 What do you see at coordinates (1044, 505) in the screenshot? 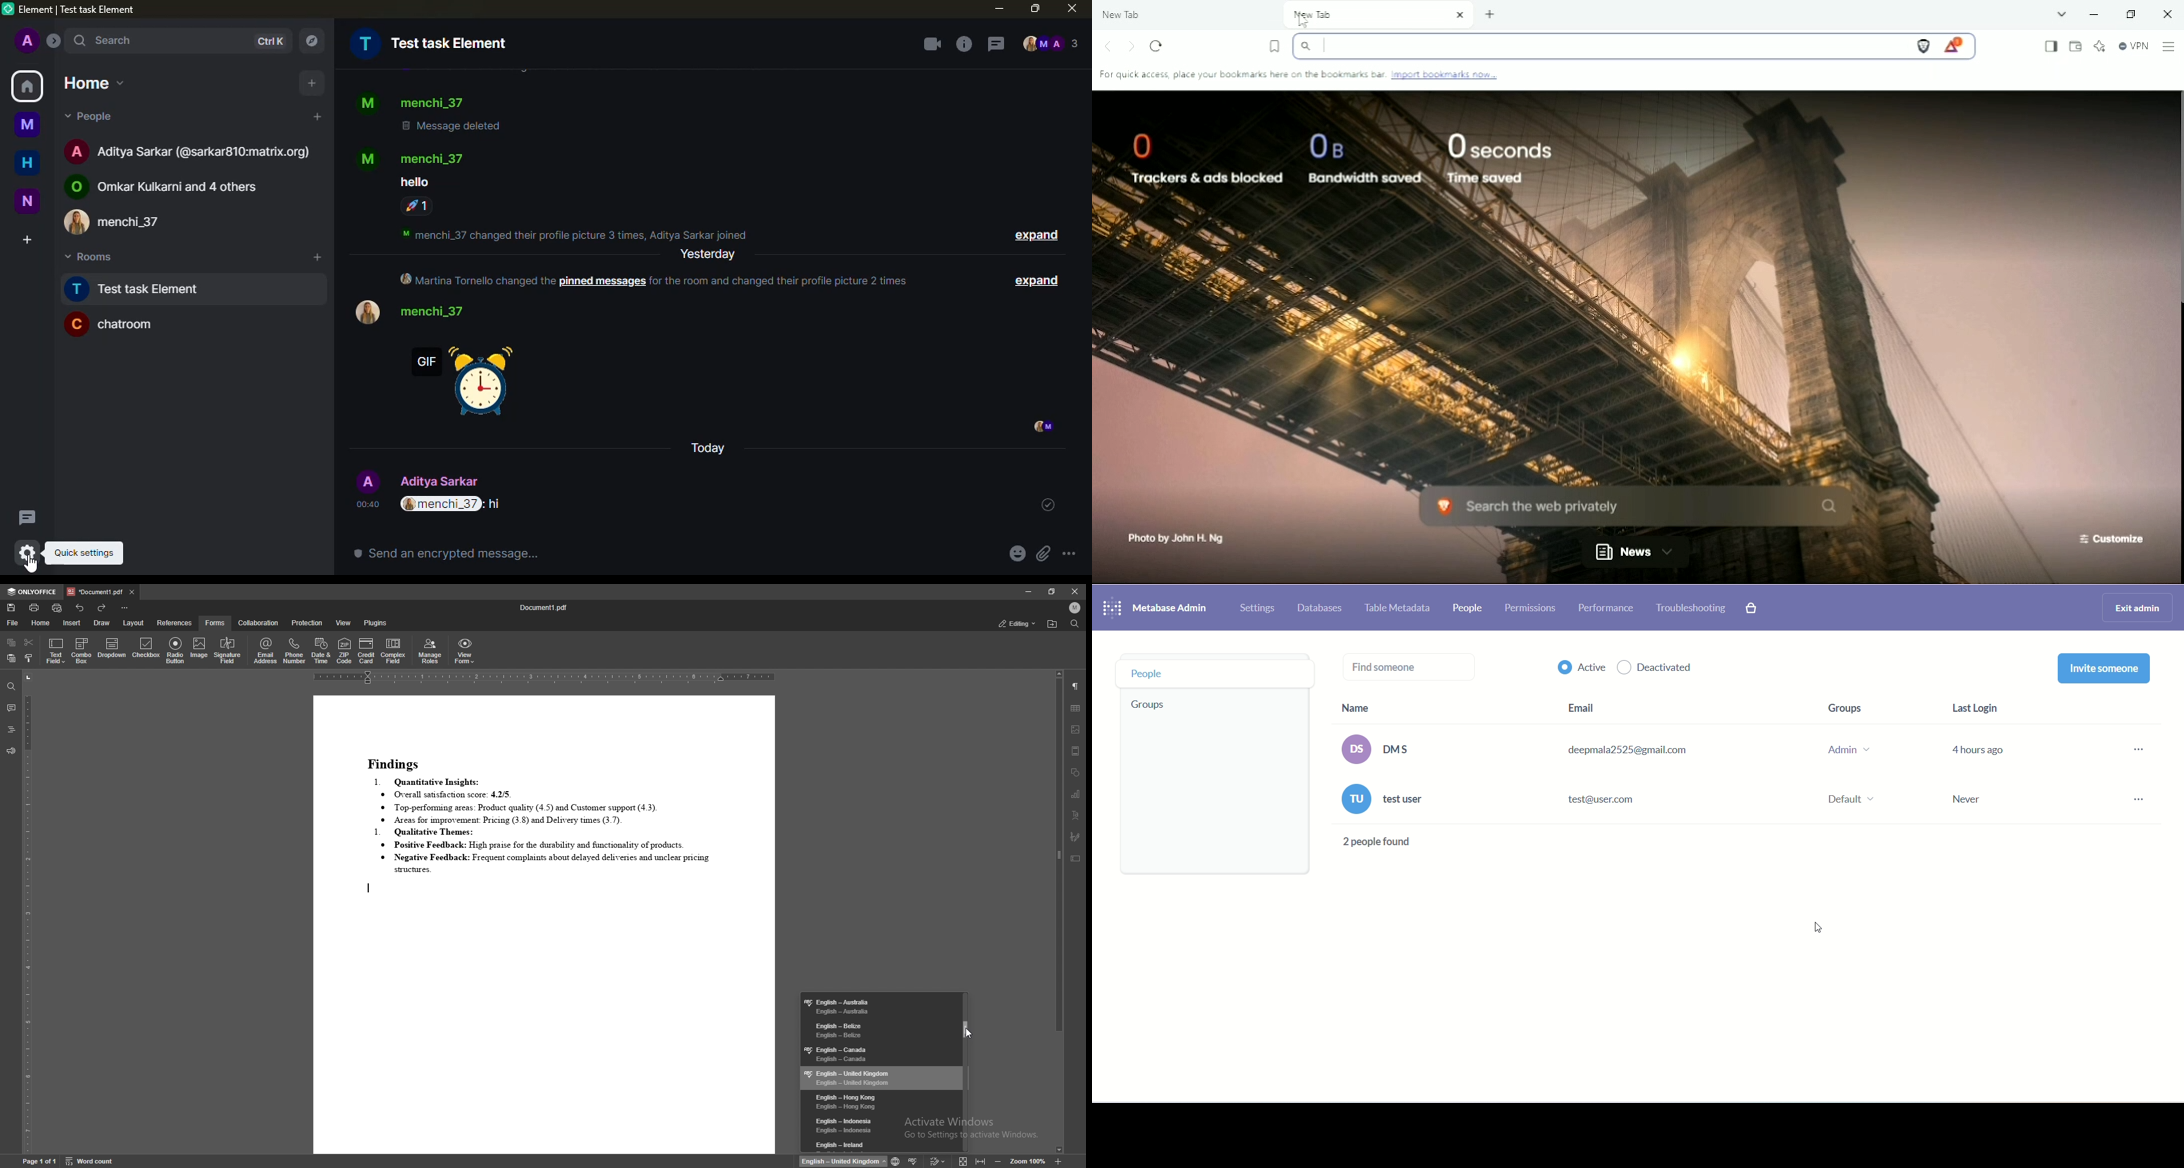
I see `sent` at bounding box center [1044, 505].